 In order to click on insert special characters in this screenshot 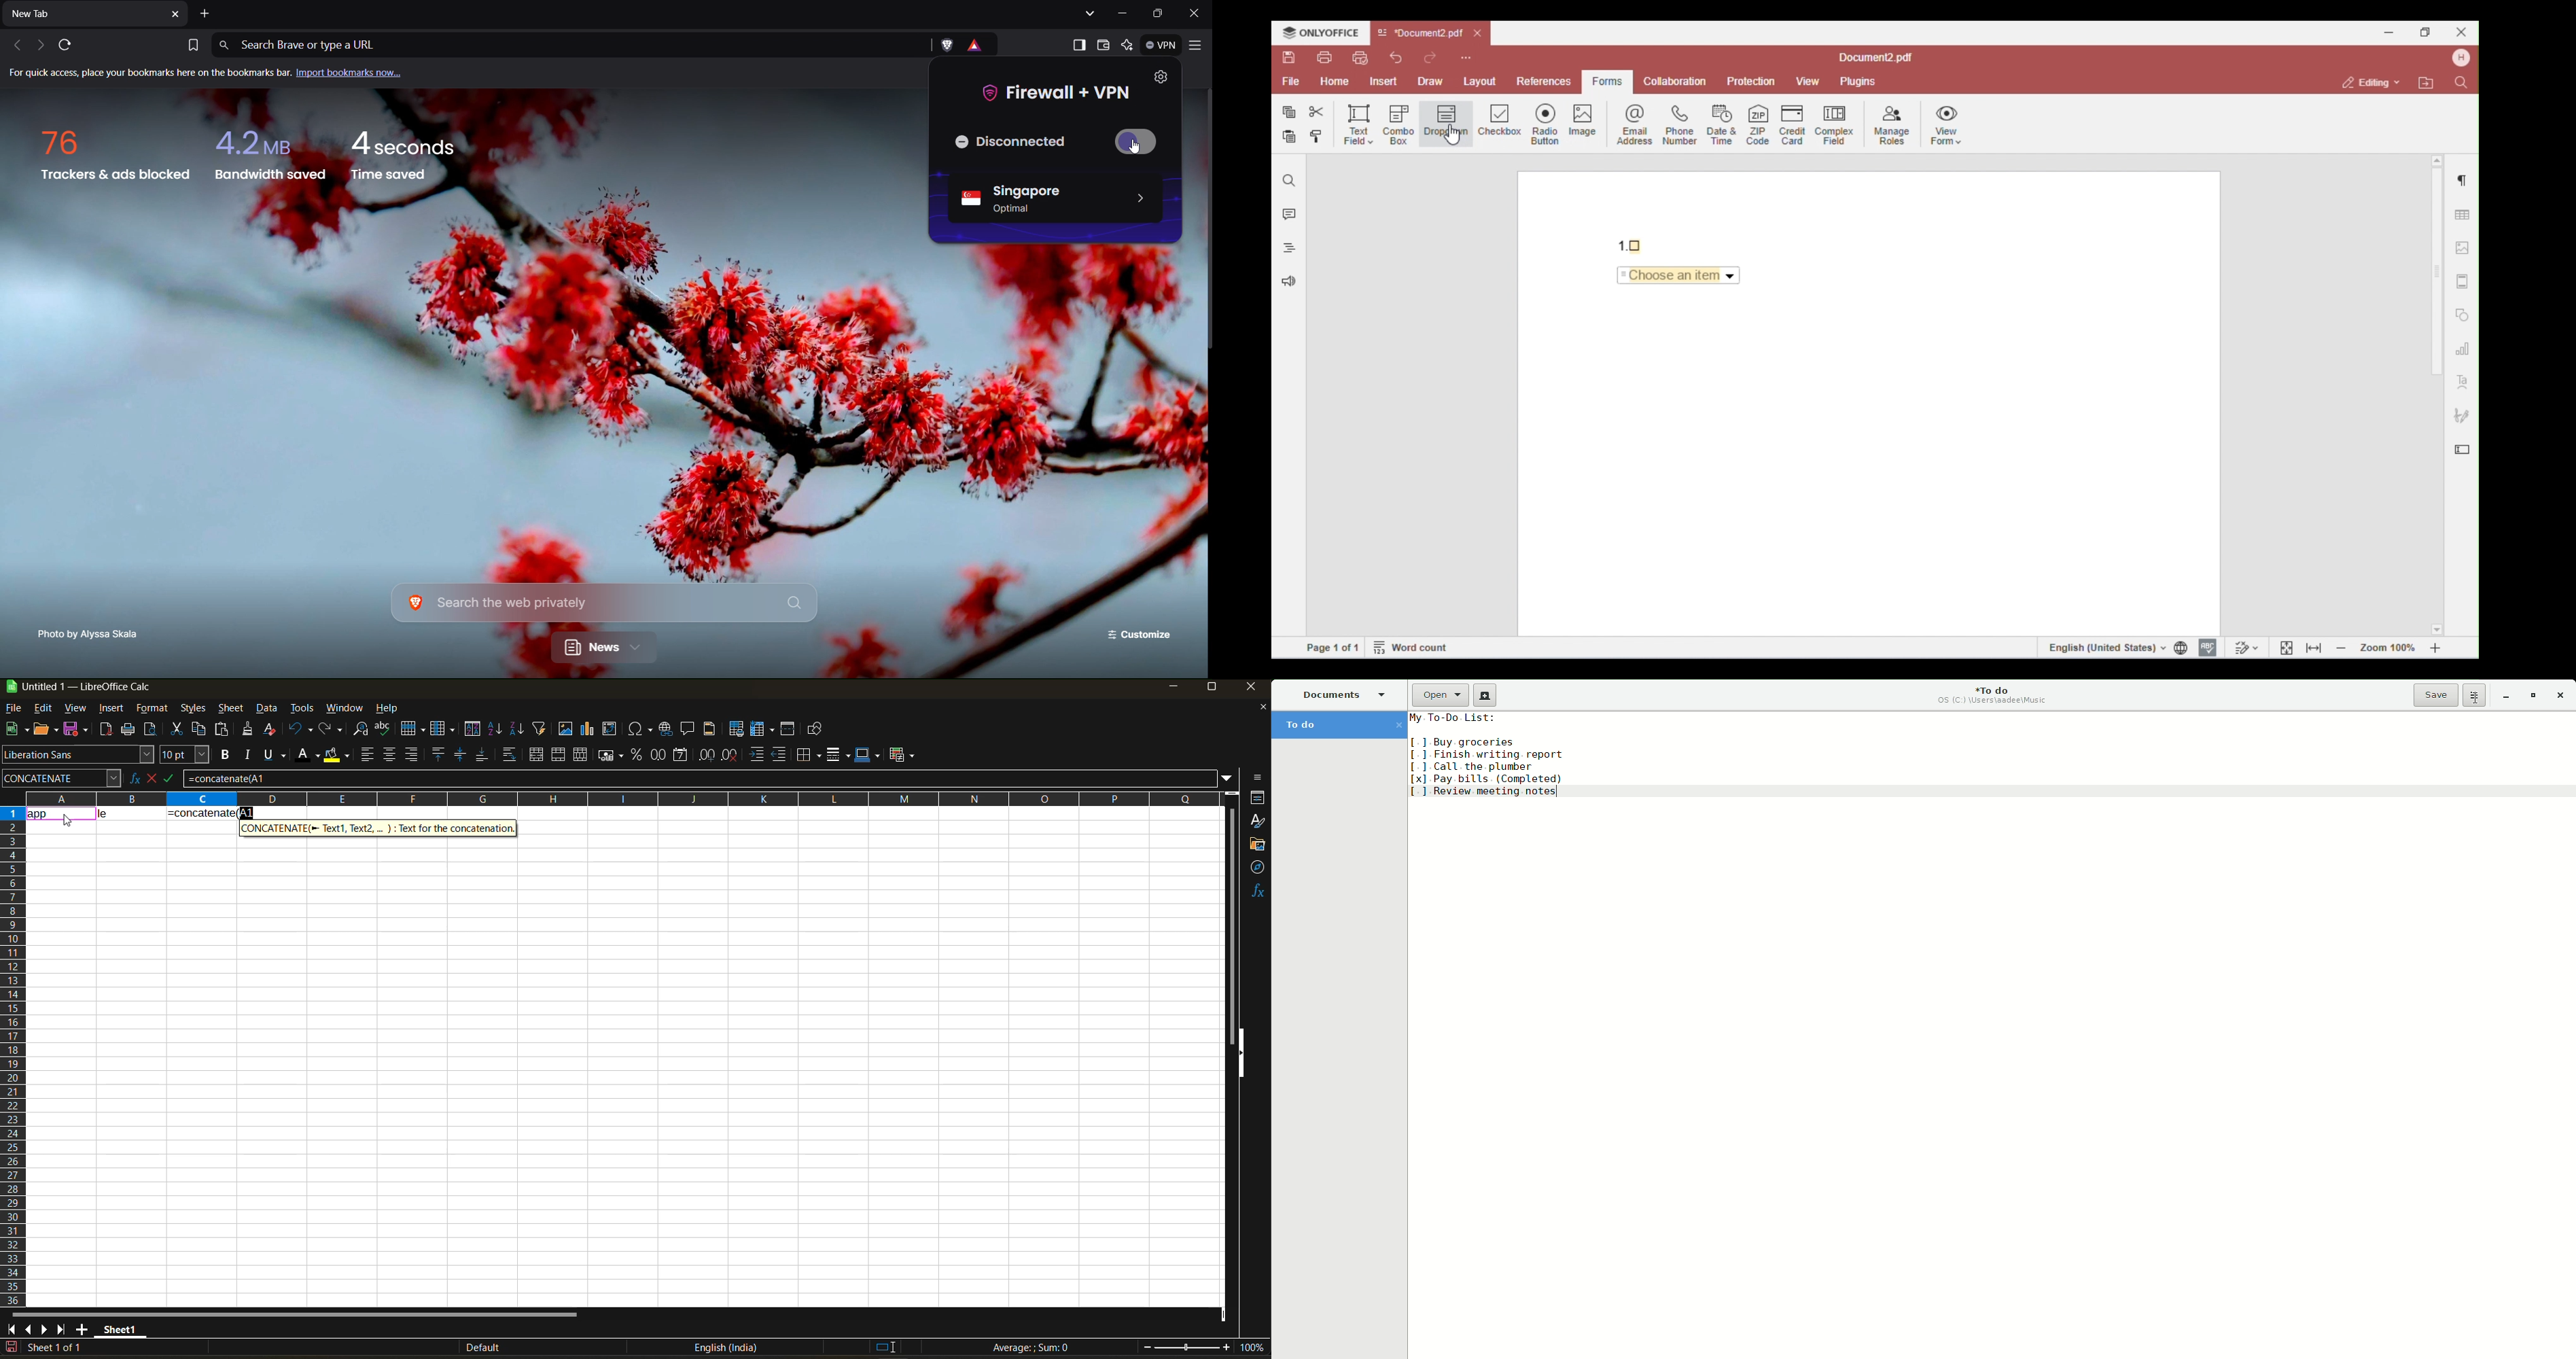, I will do `click(643, 730)`.